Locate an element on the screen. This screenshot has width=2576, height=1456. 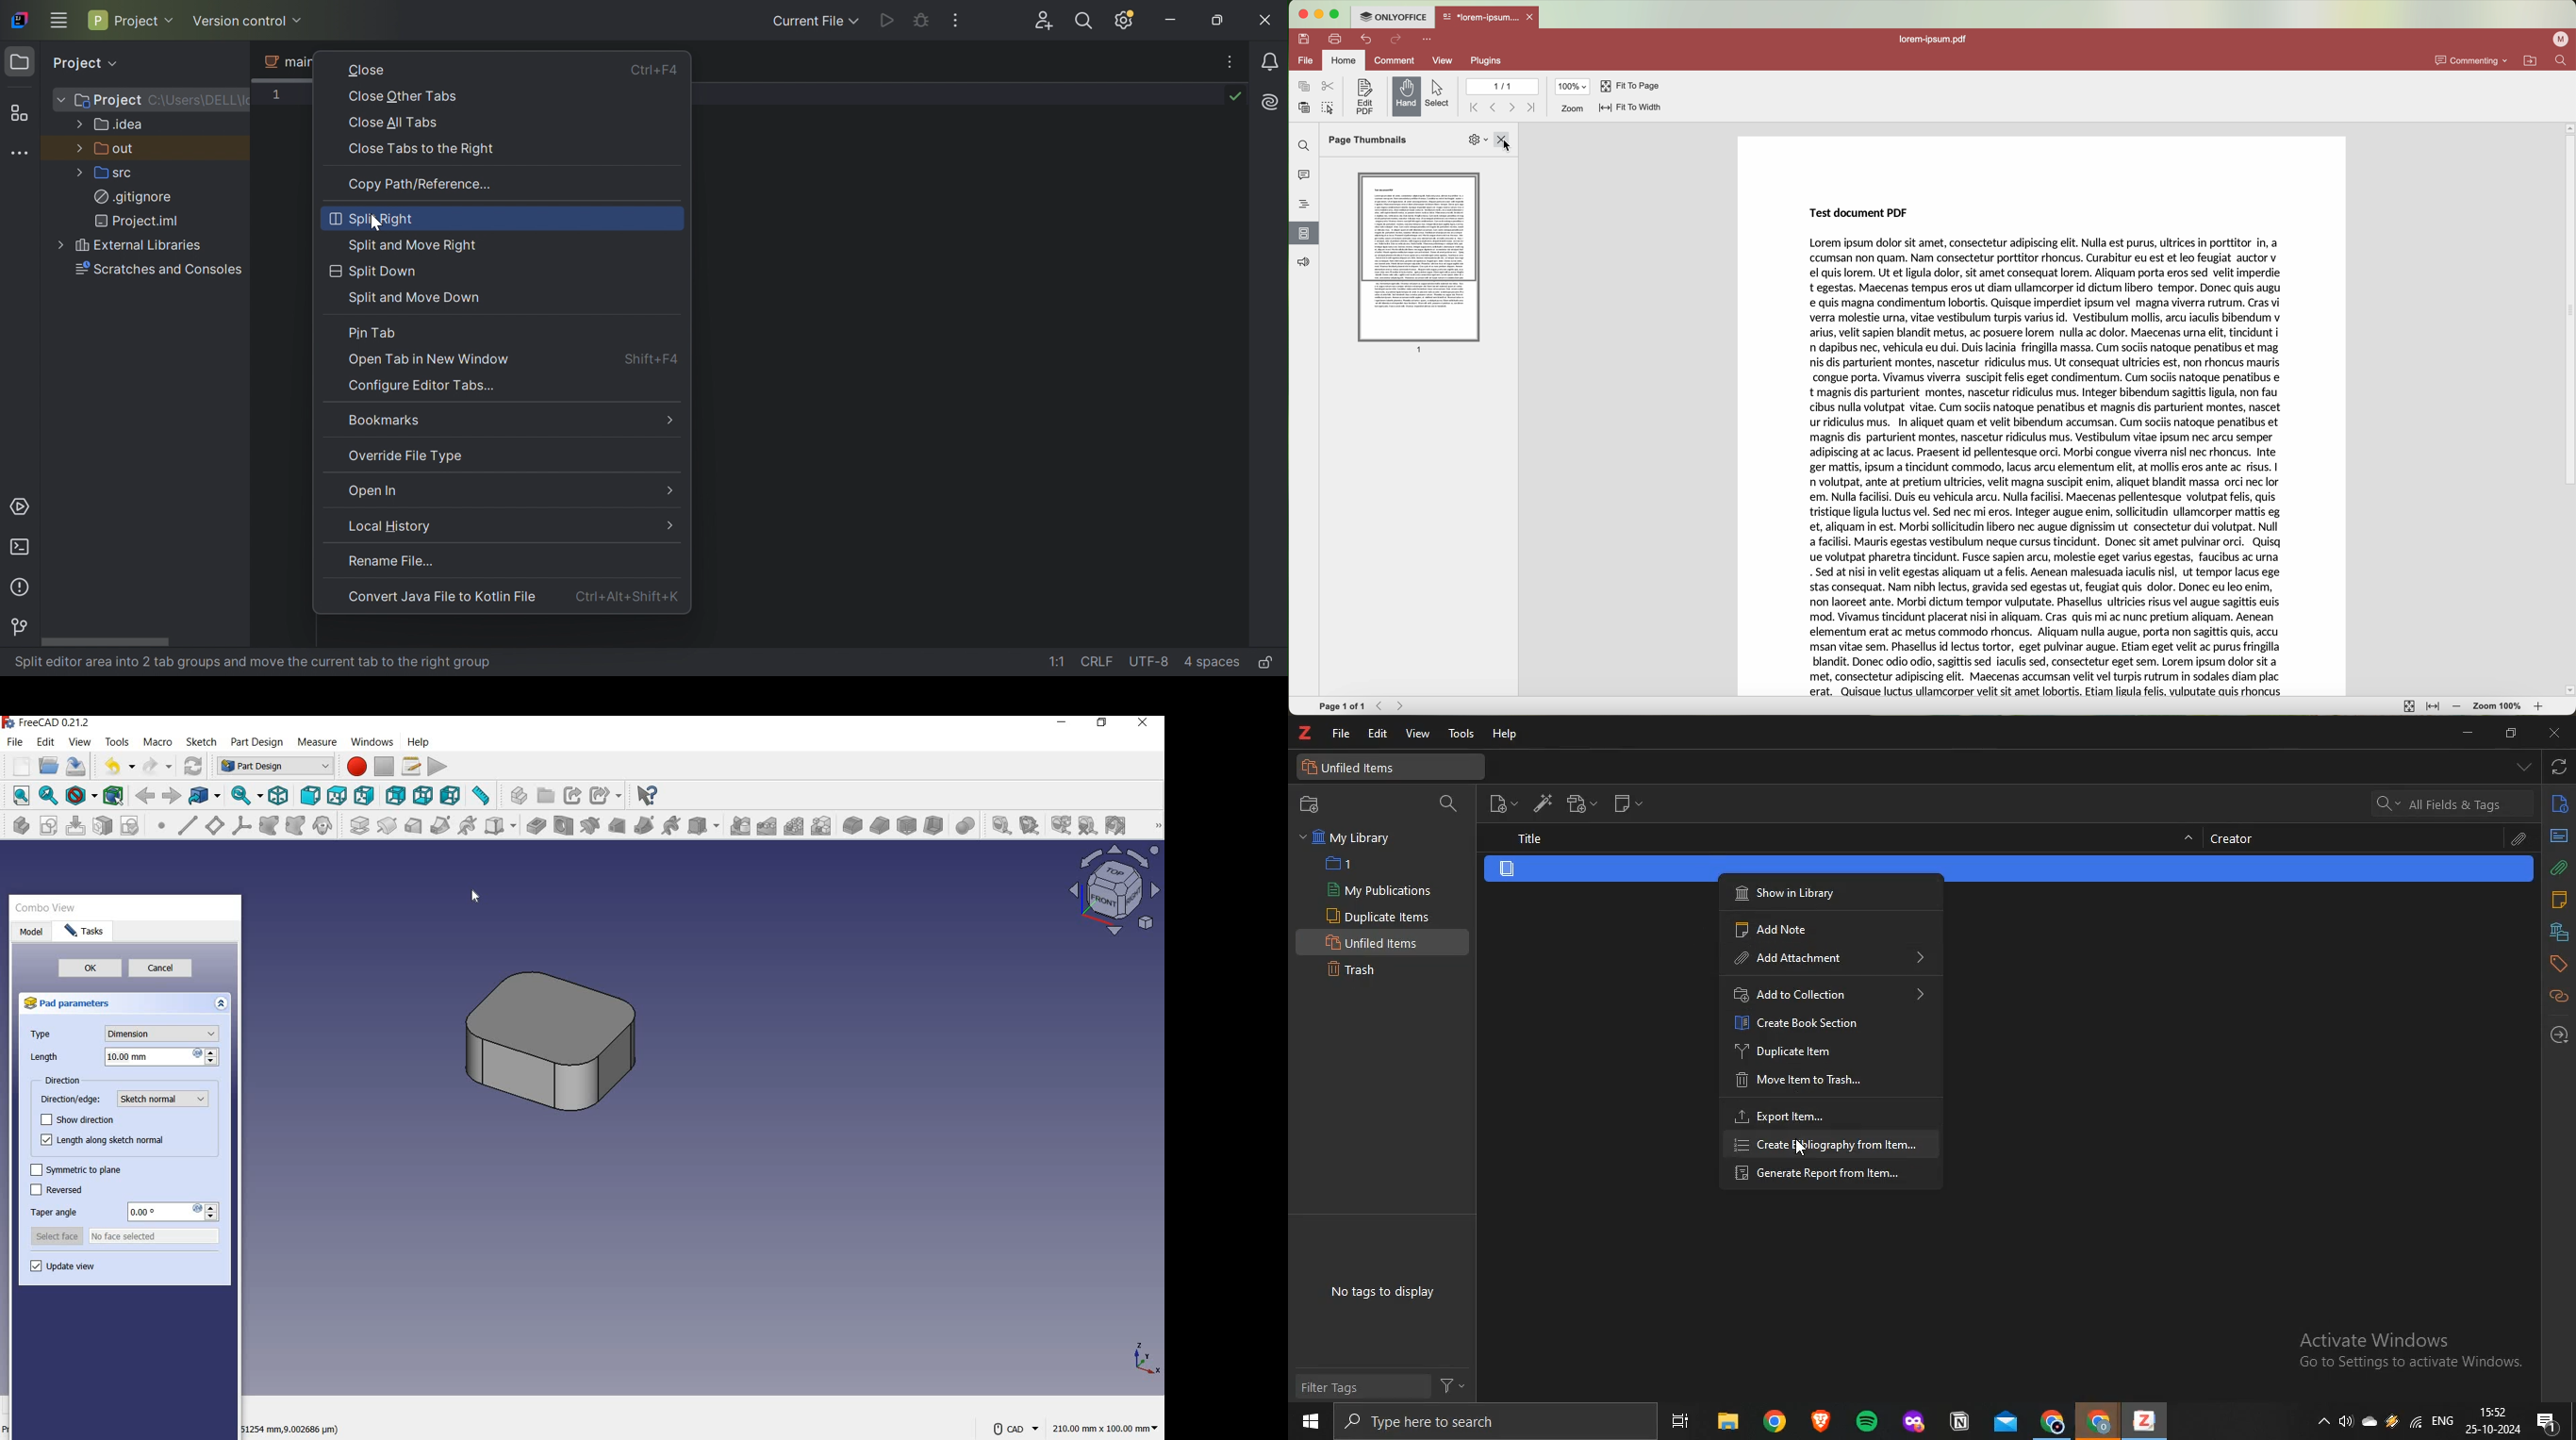
show hidden icons is located at coordinates (2320, 1419).